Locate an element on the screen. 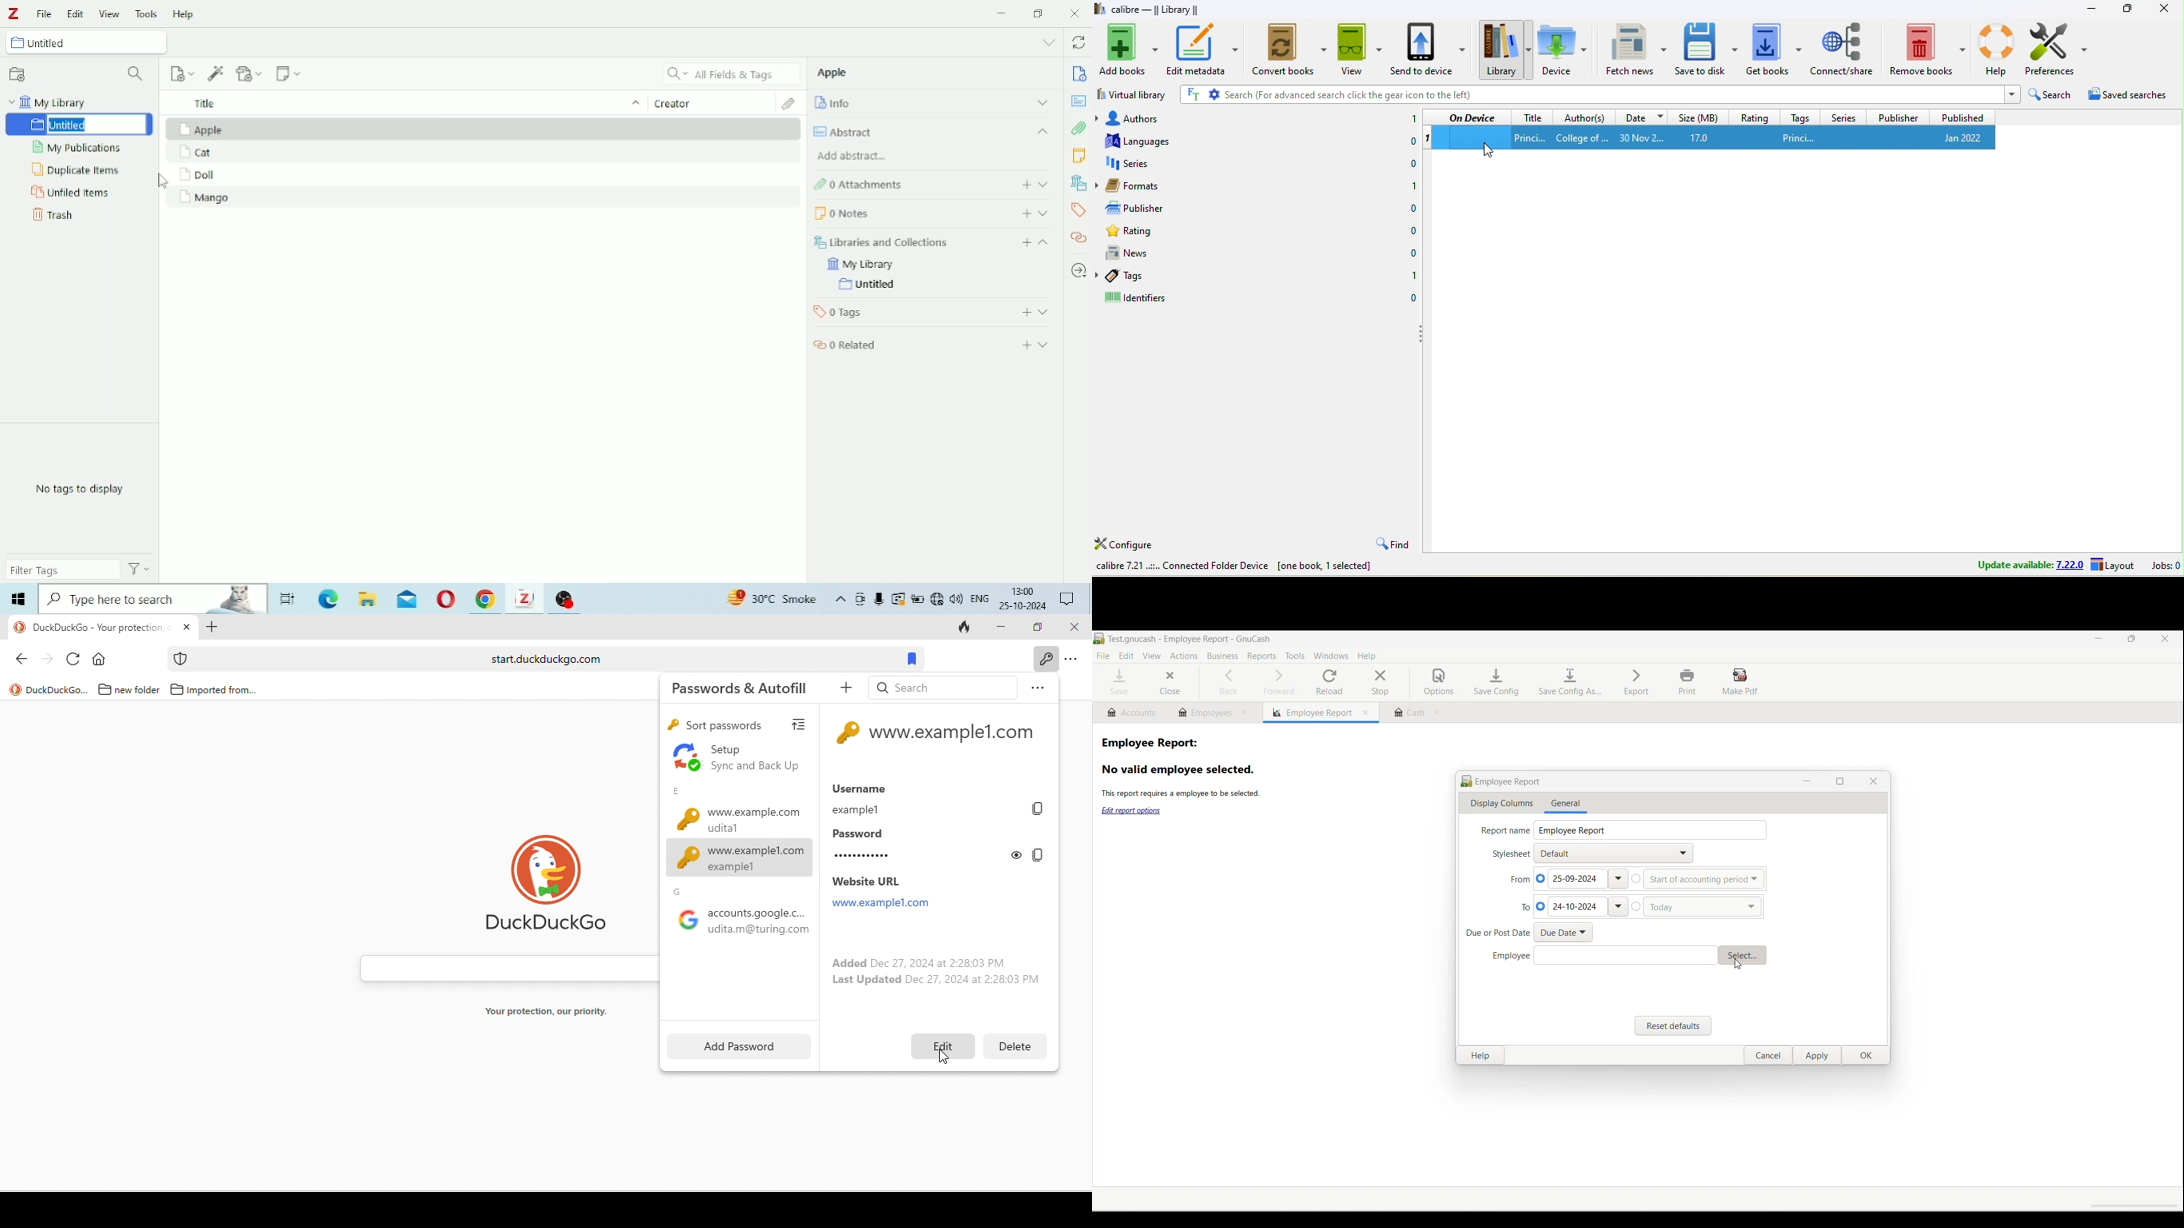 The image size is (2184, 1232). update avalable 7.22.0 is located at coordinates (2019, 564).